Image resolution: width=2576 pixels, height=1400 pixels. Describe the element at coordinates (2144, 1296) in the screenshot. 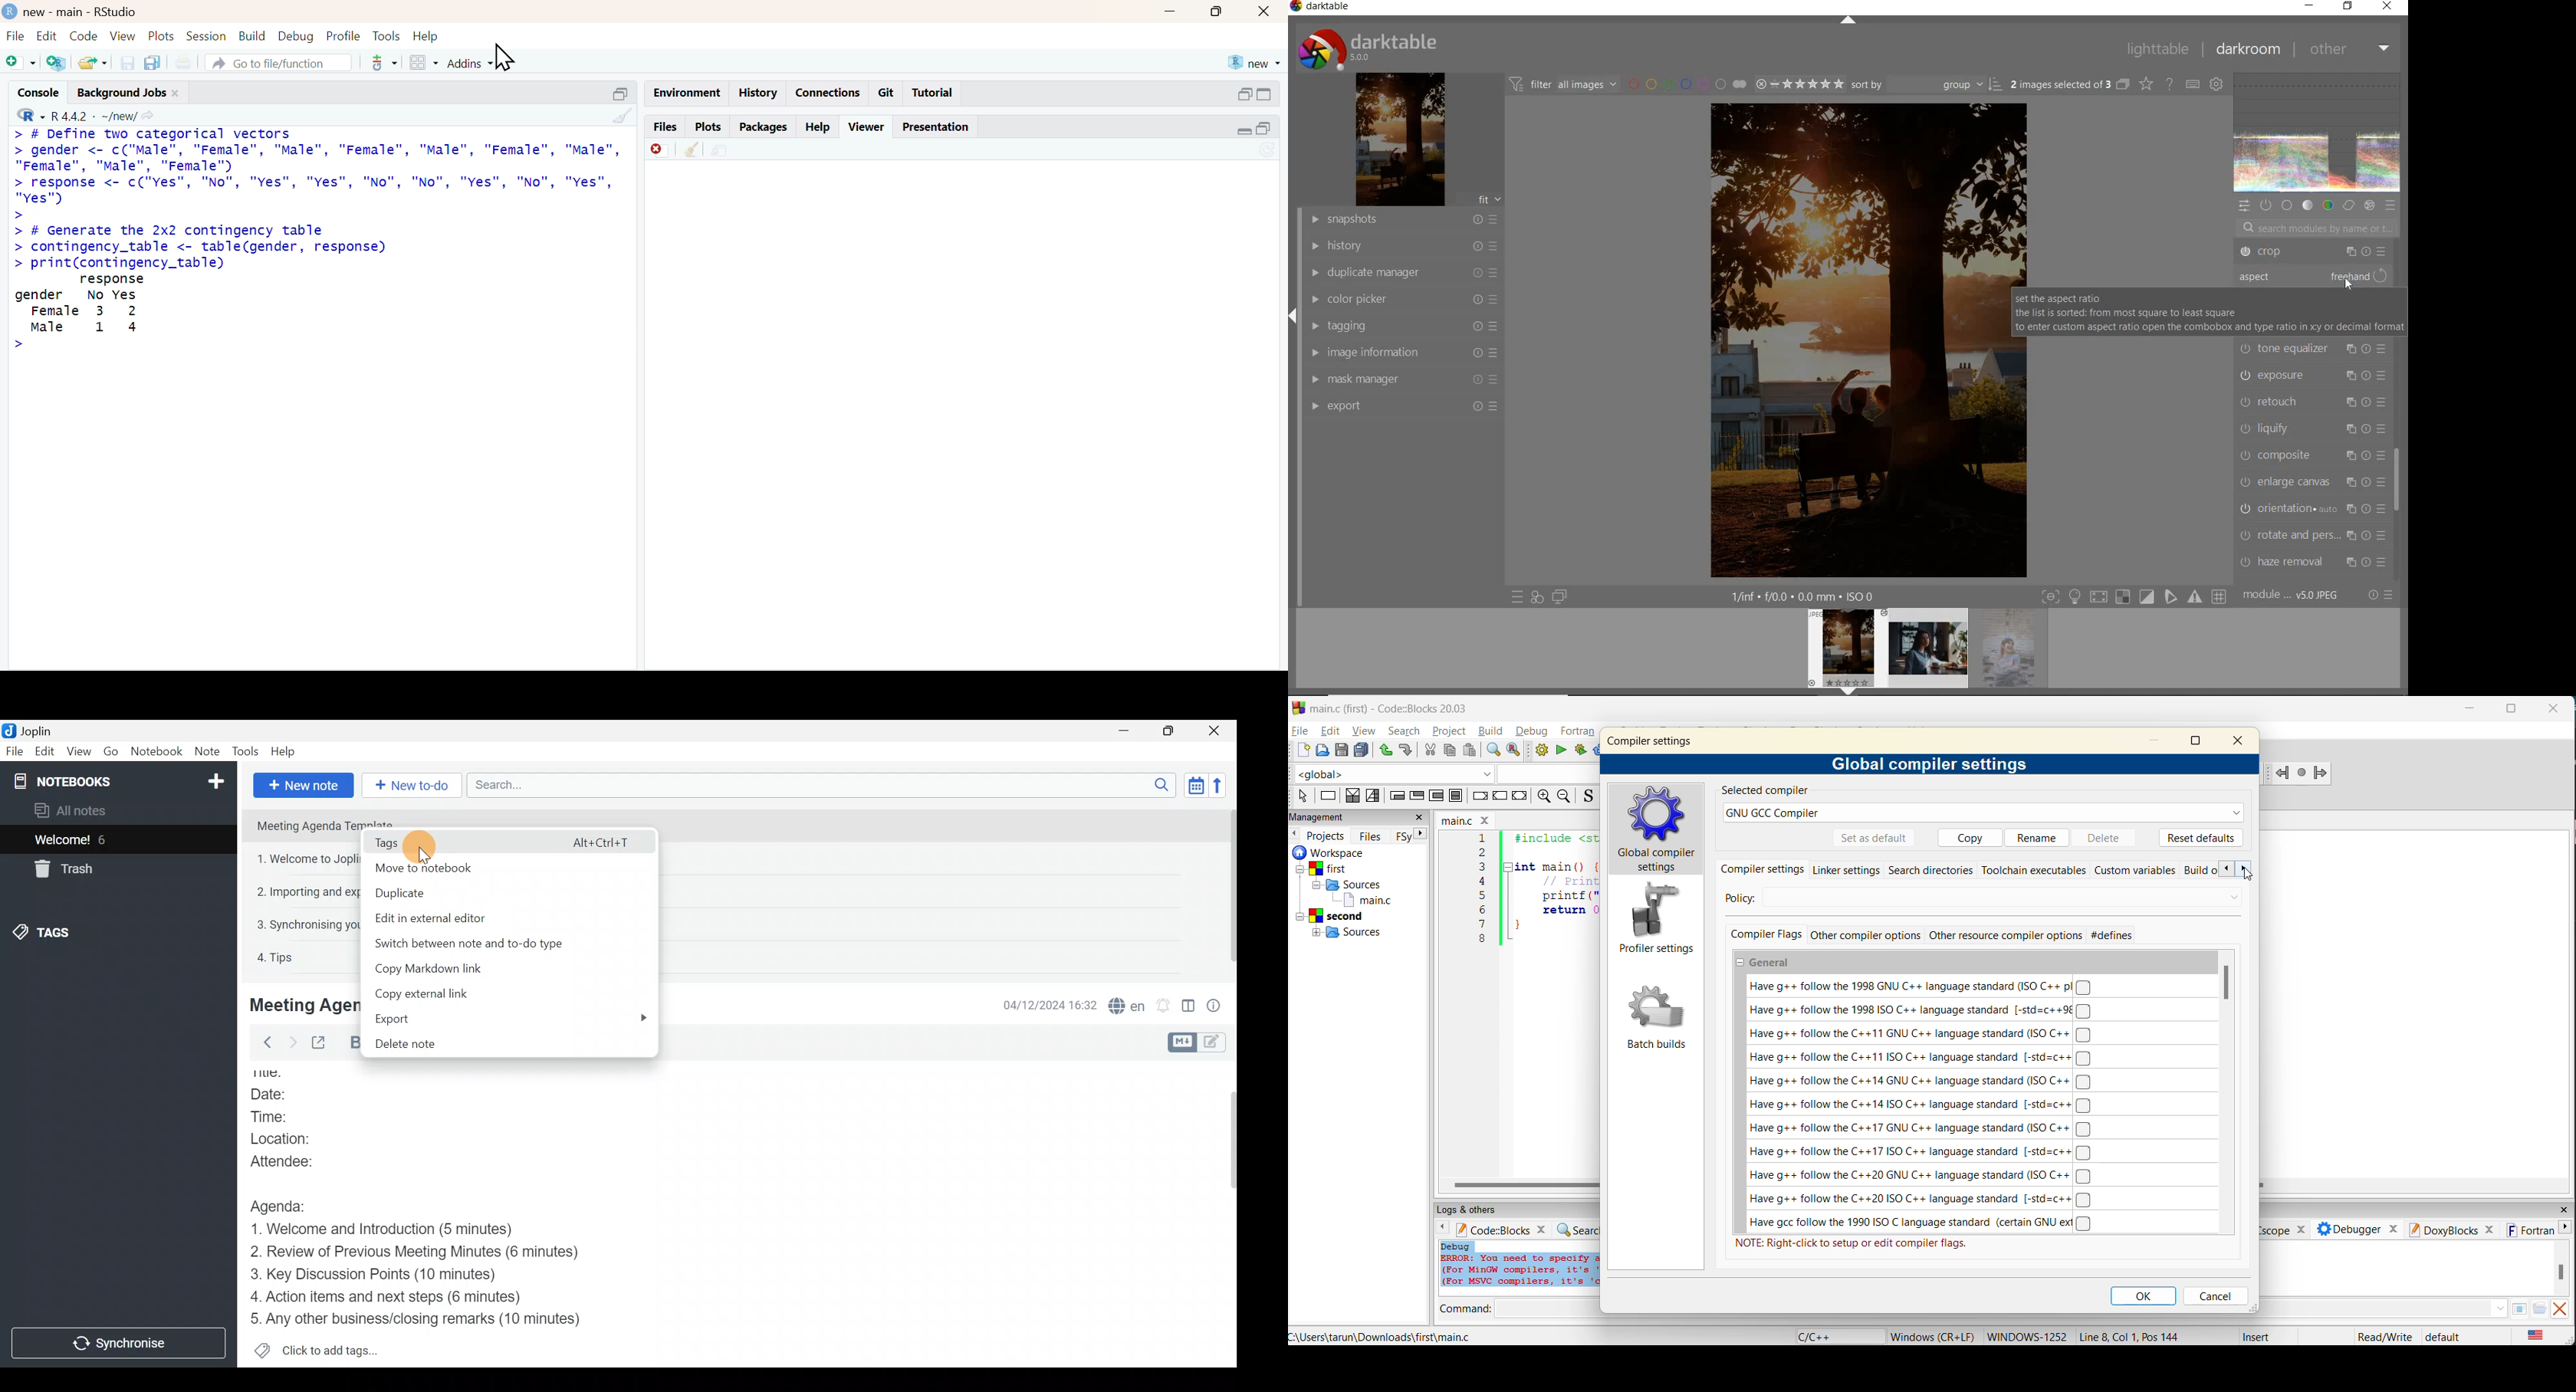

I see `ok` at that location.